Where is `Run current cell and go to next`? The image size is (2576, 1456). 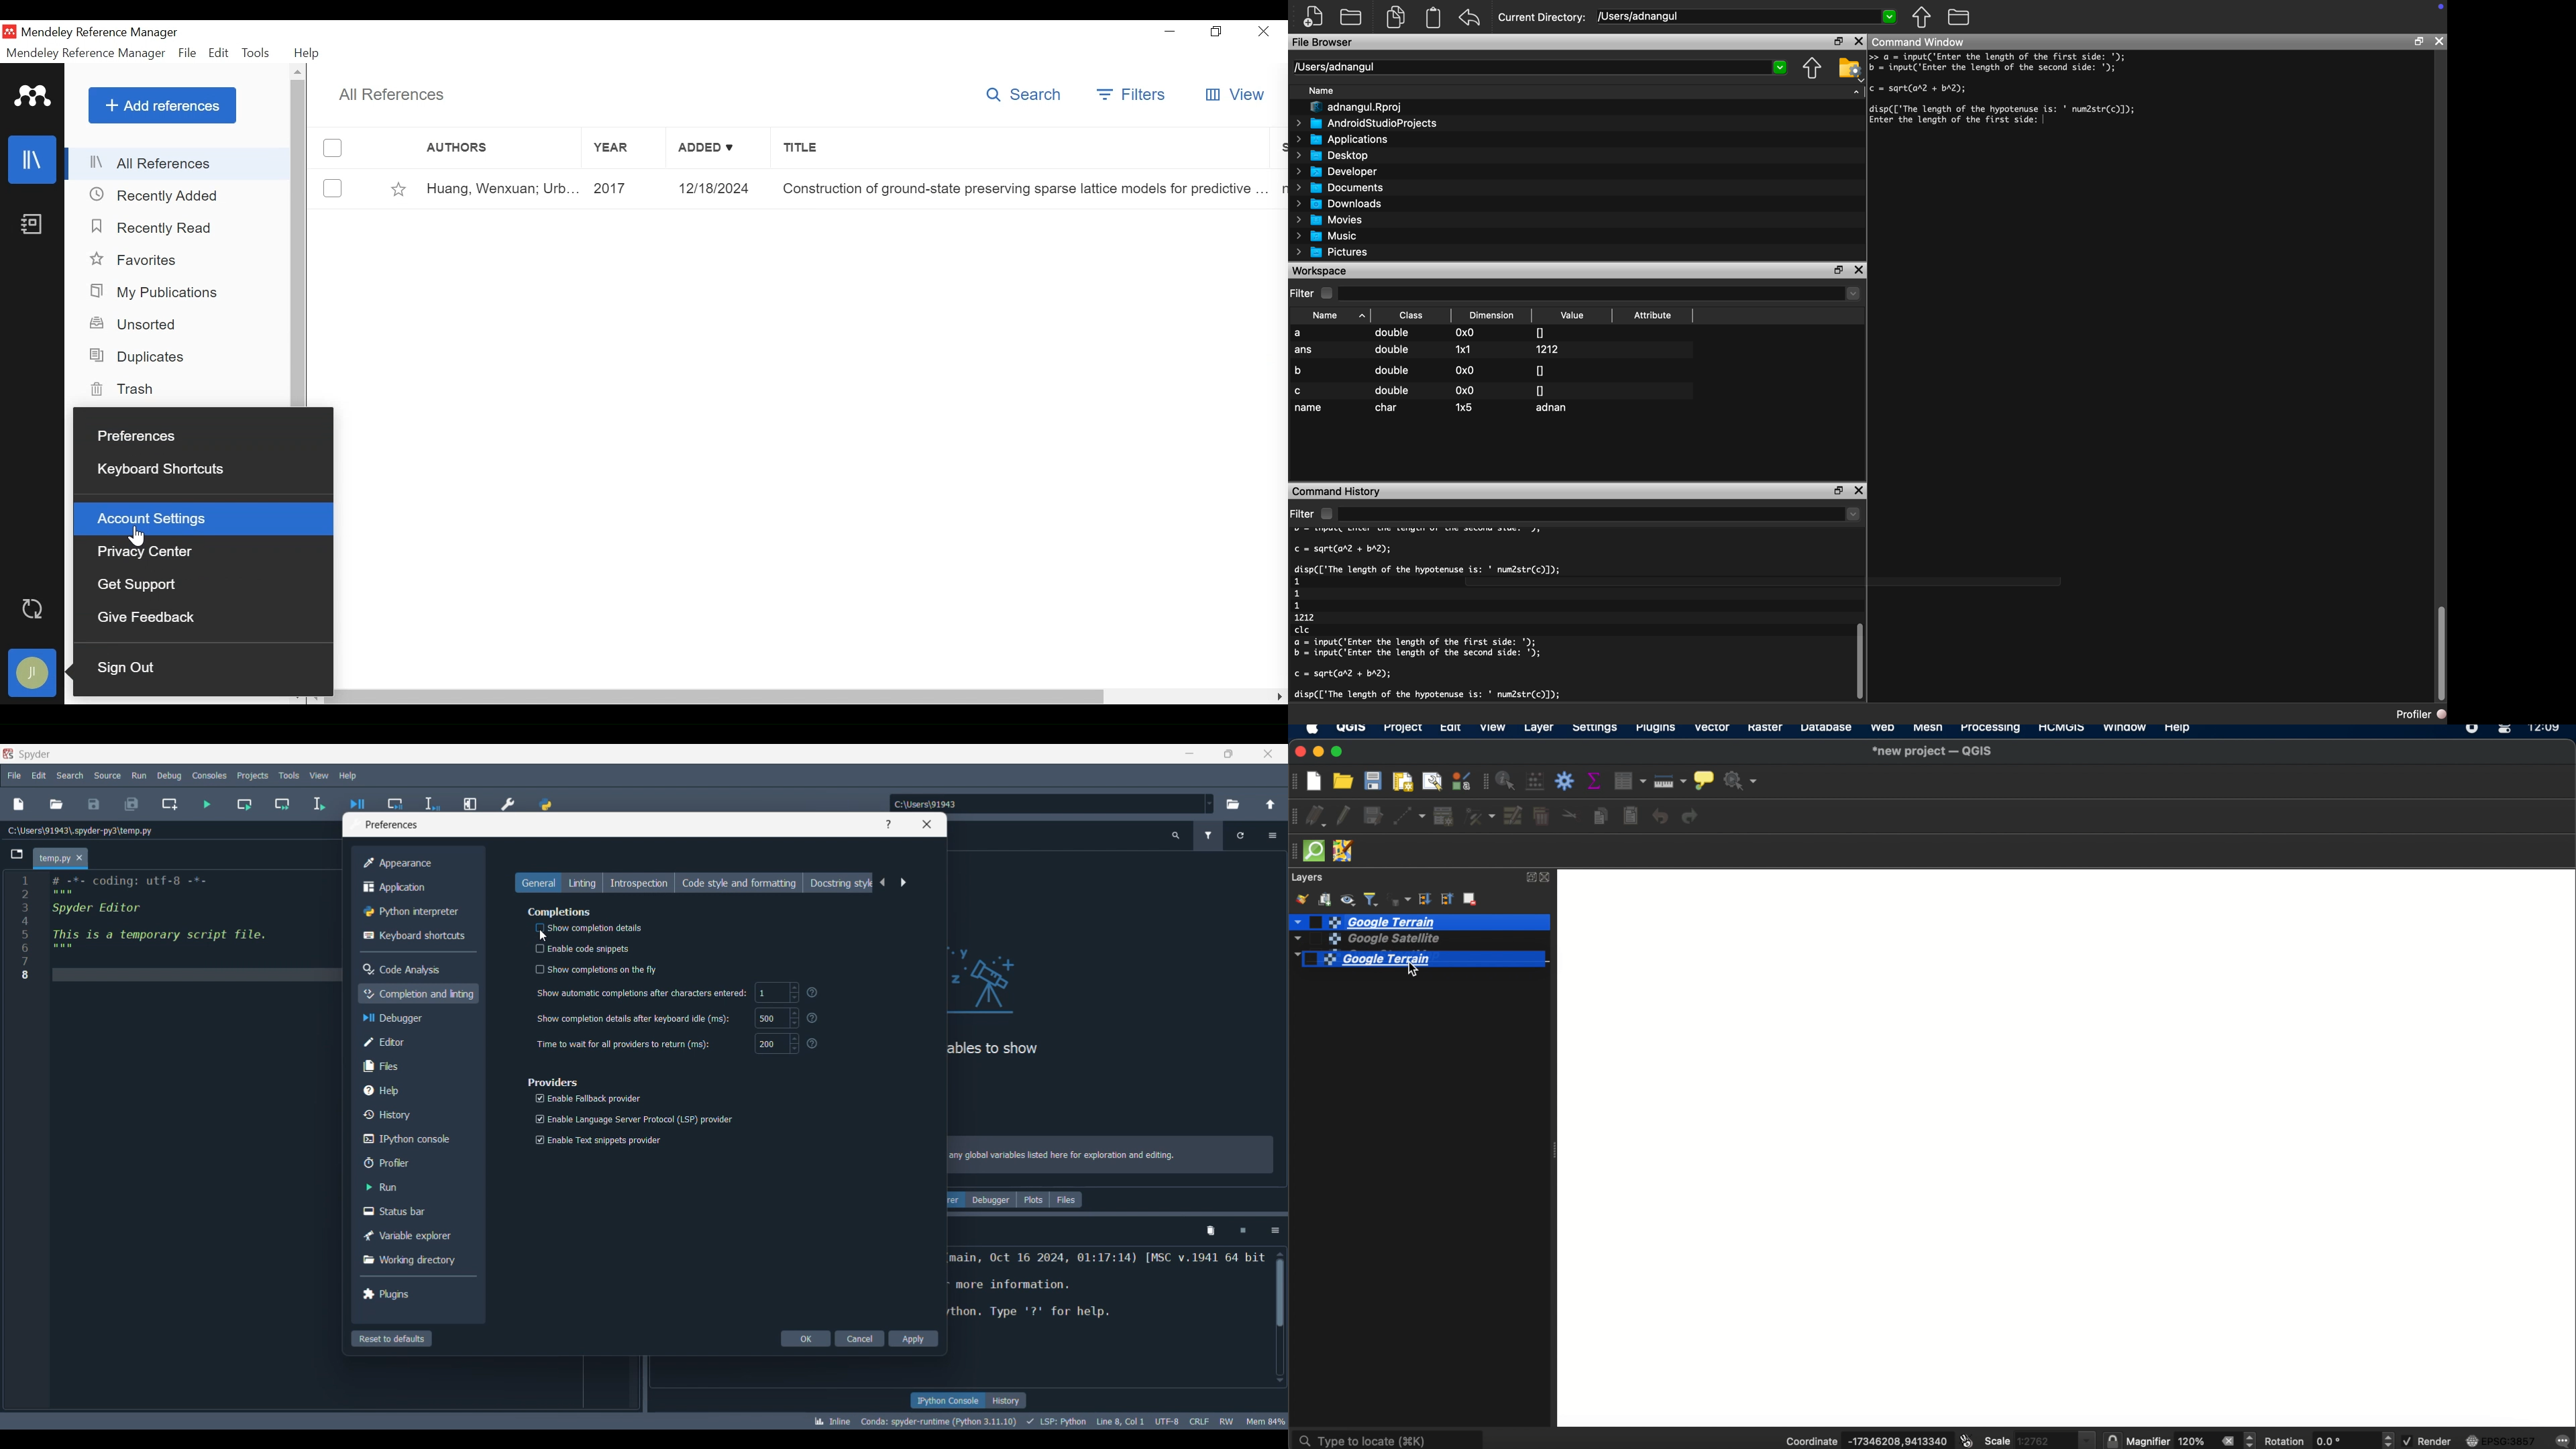
Run current cell and go to next is located at coordinates (282, 804).